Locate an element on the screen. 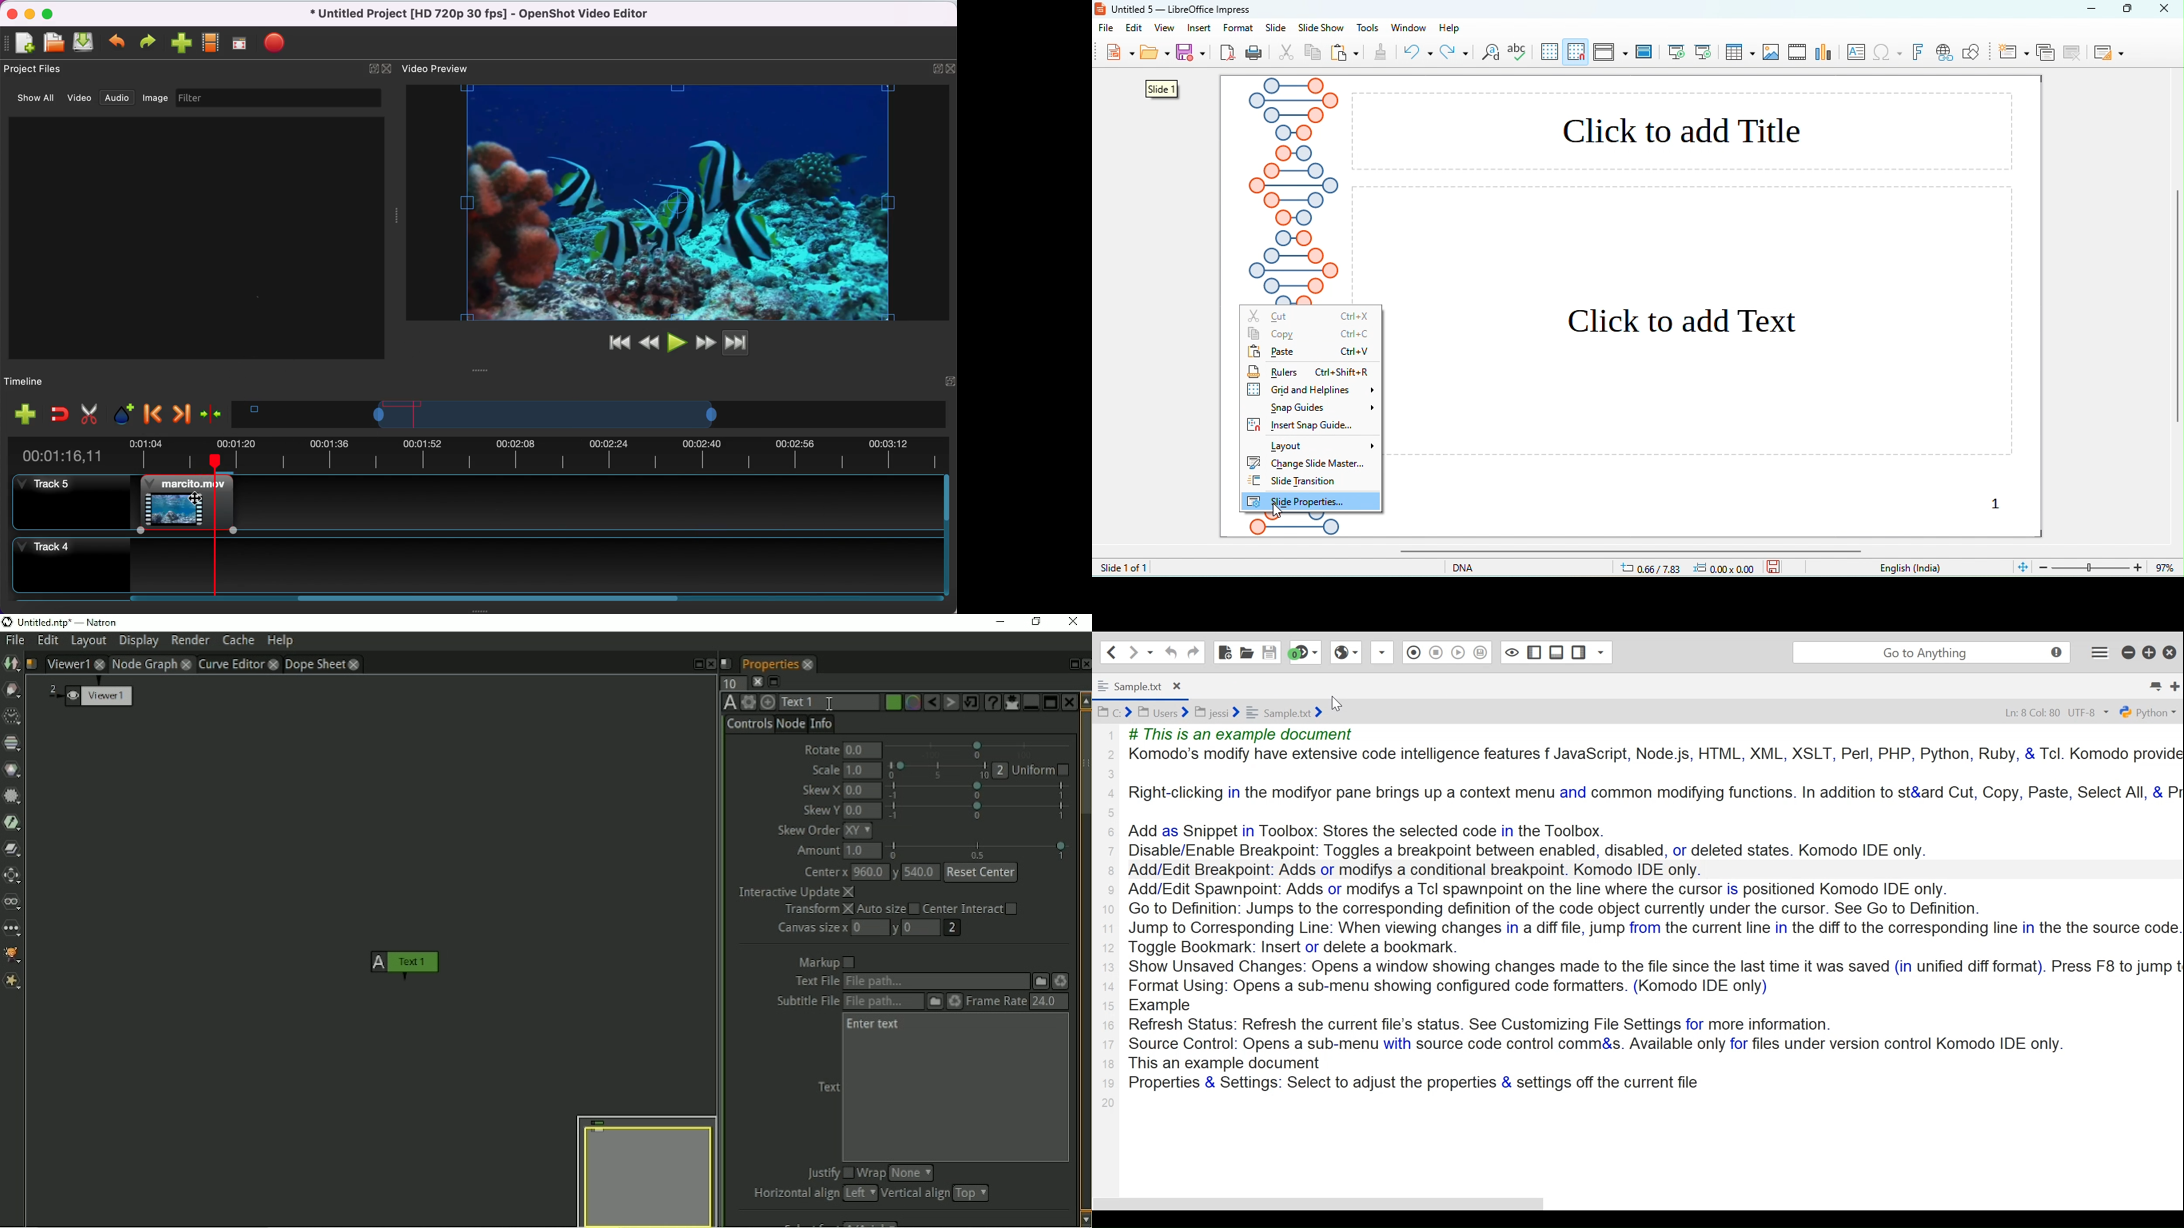  click to add title is located at coordinates (1682, 130).